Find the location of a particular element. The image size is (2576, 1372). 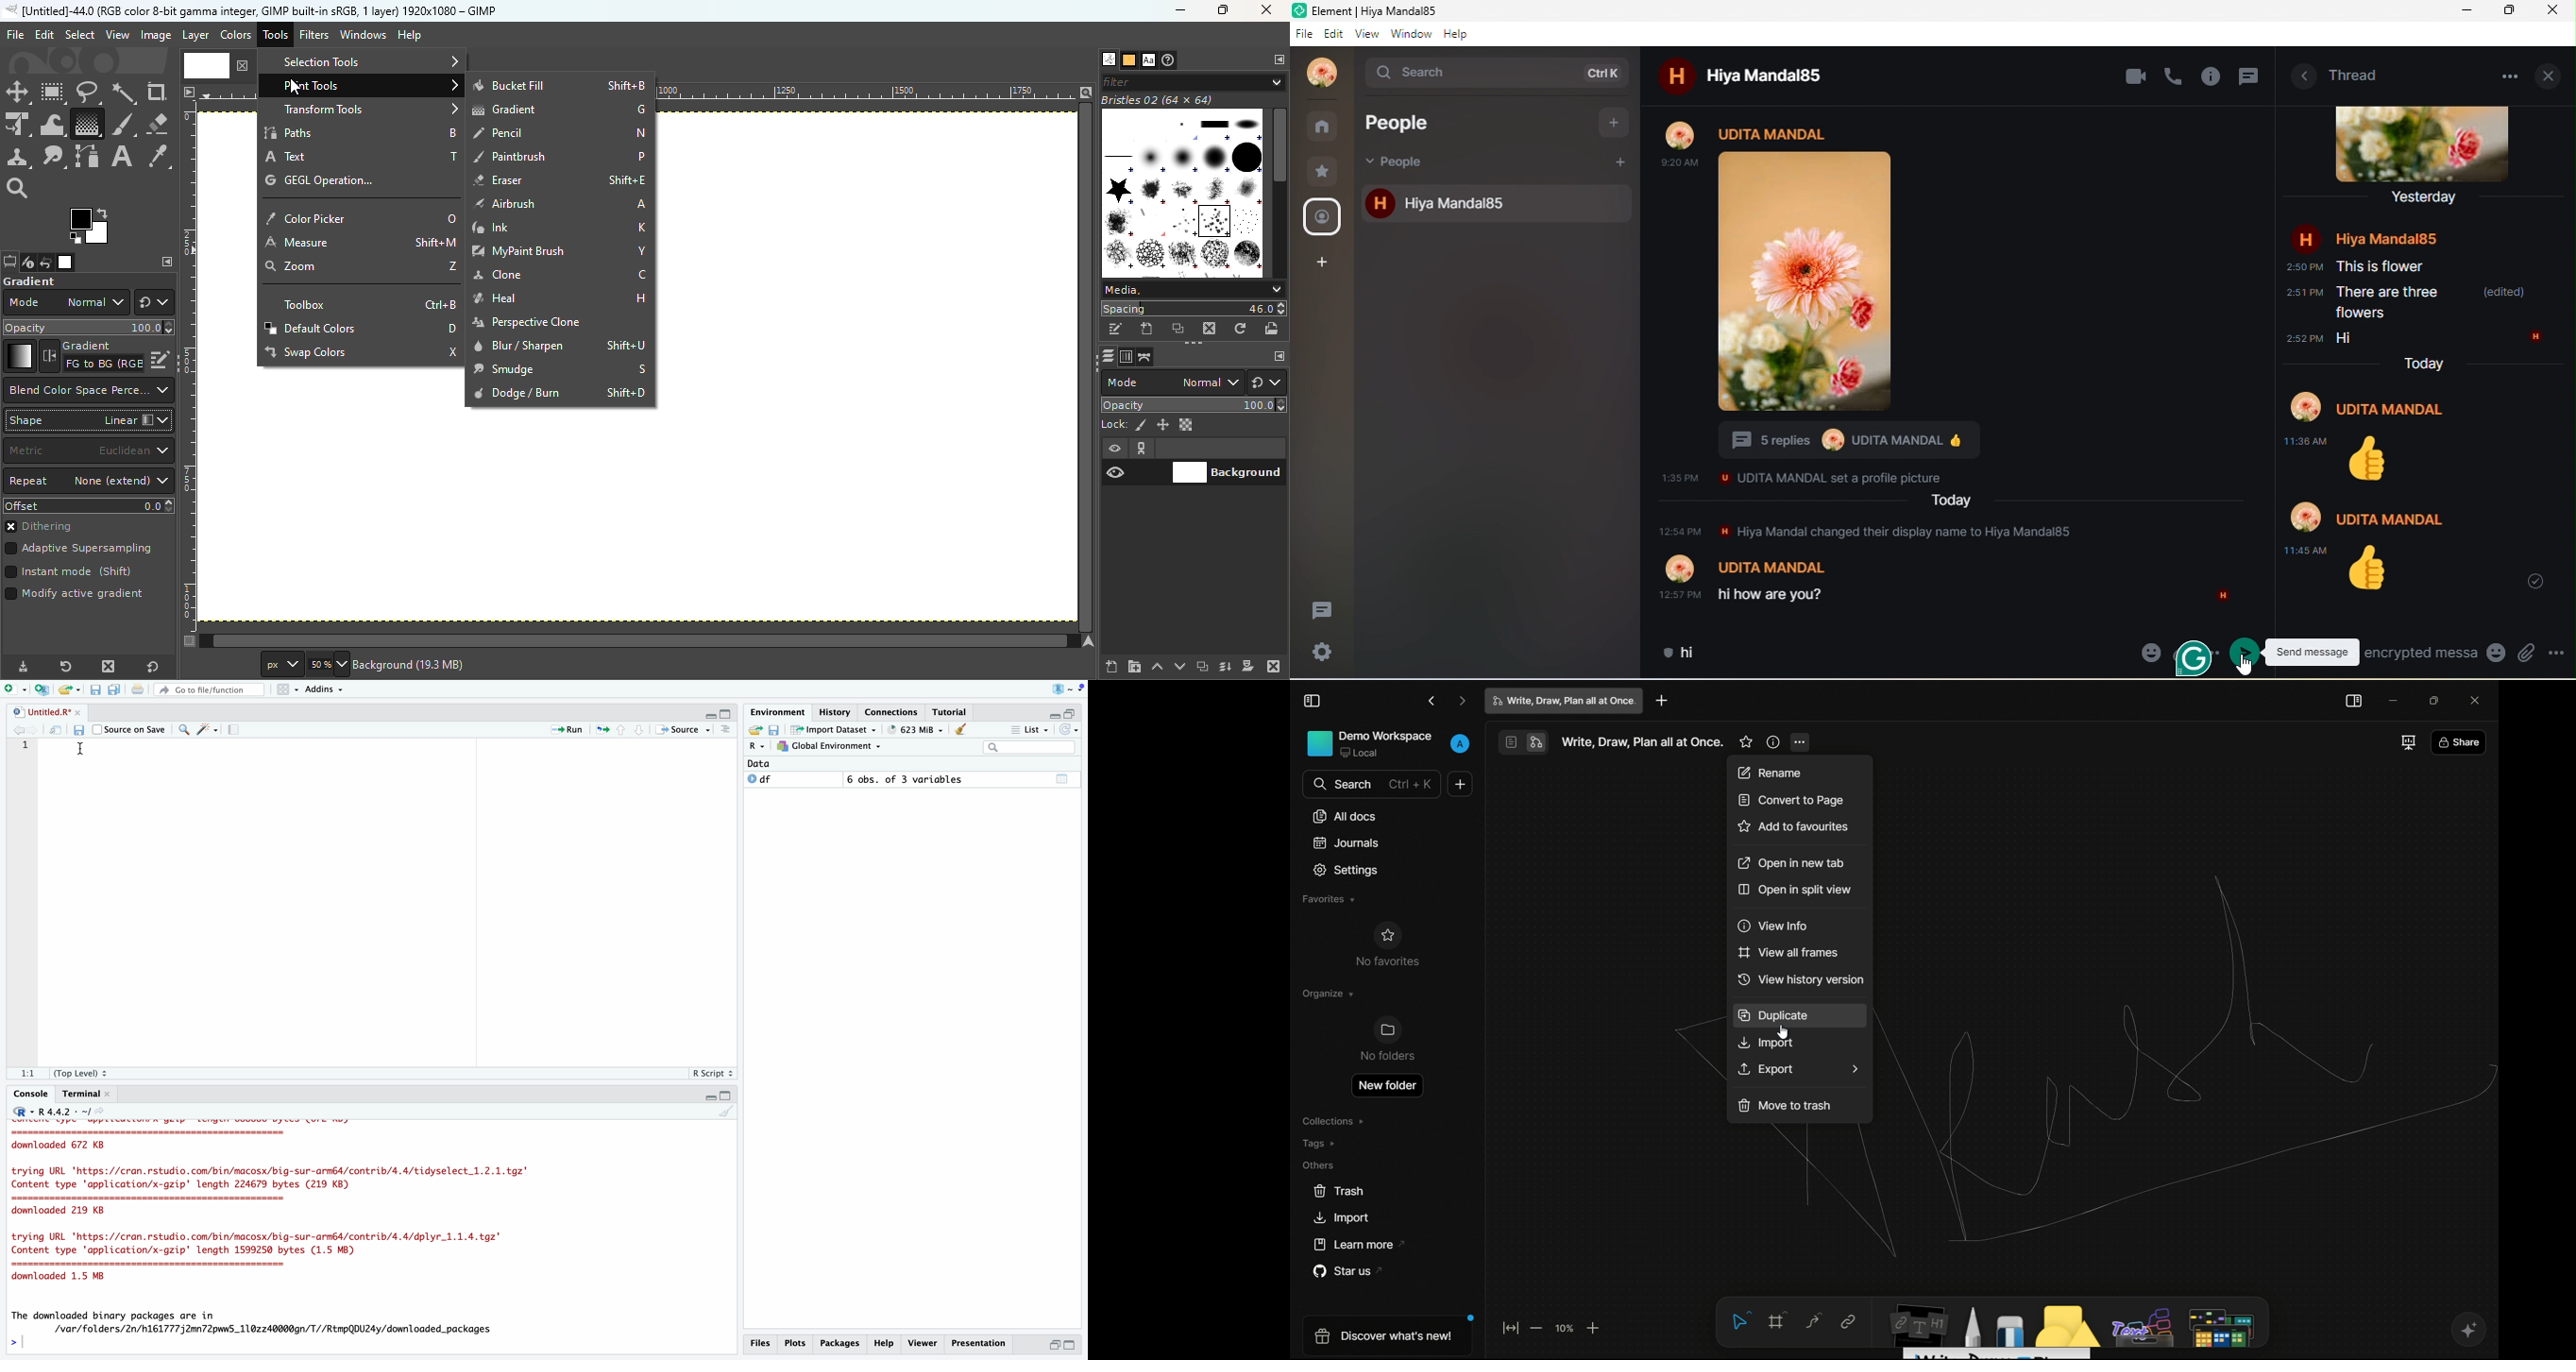

Today is located at coordinates (1954, 500).